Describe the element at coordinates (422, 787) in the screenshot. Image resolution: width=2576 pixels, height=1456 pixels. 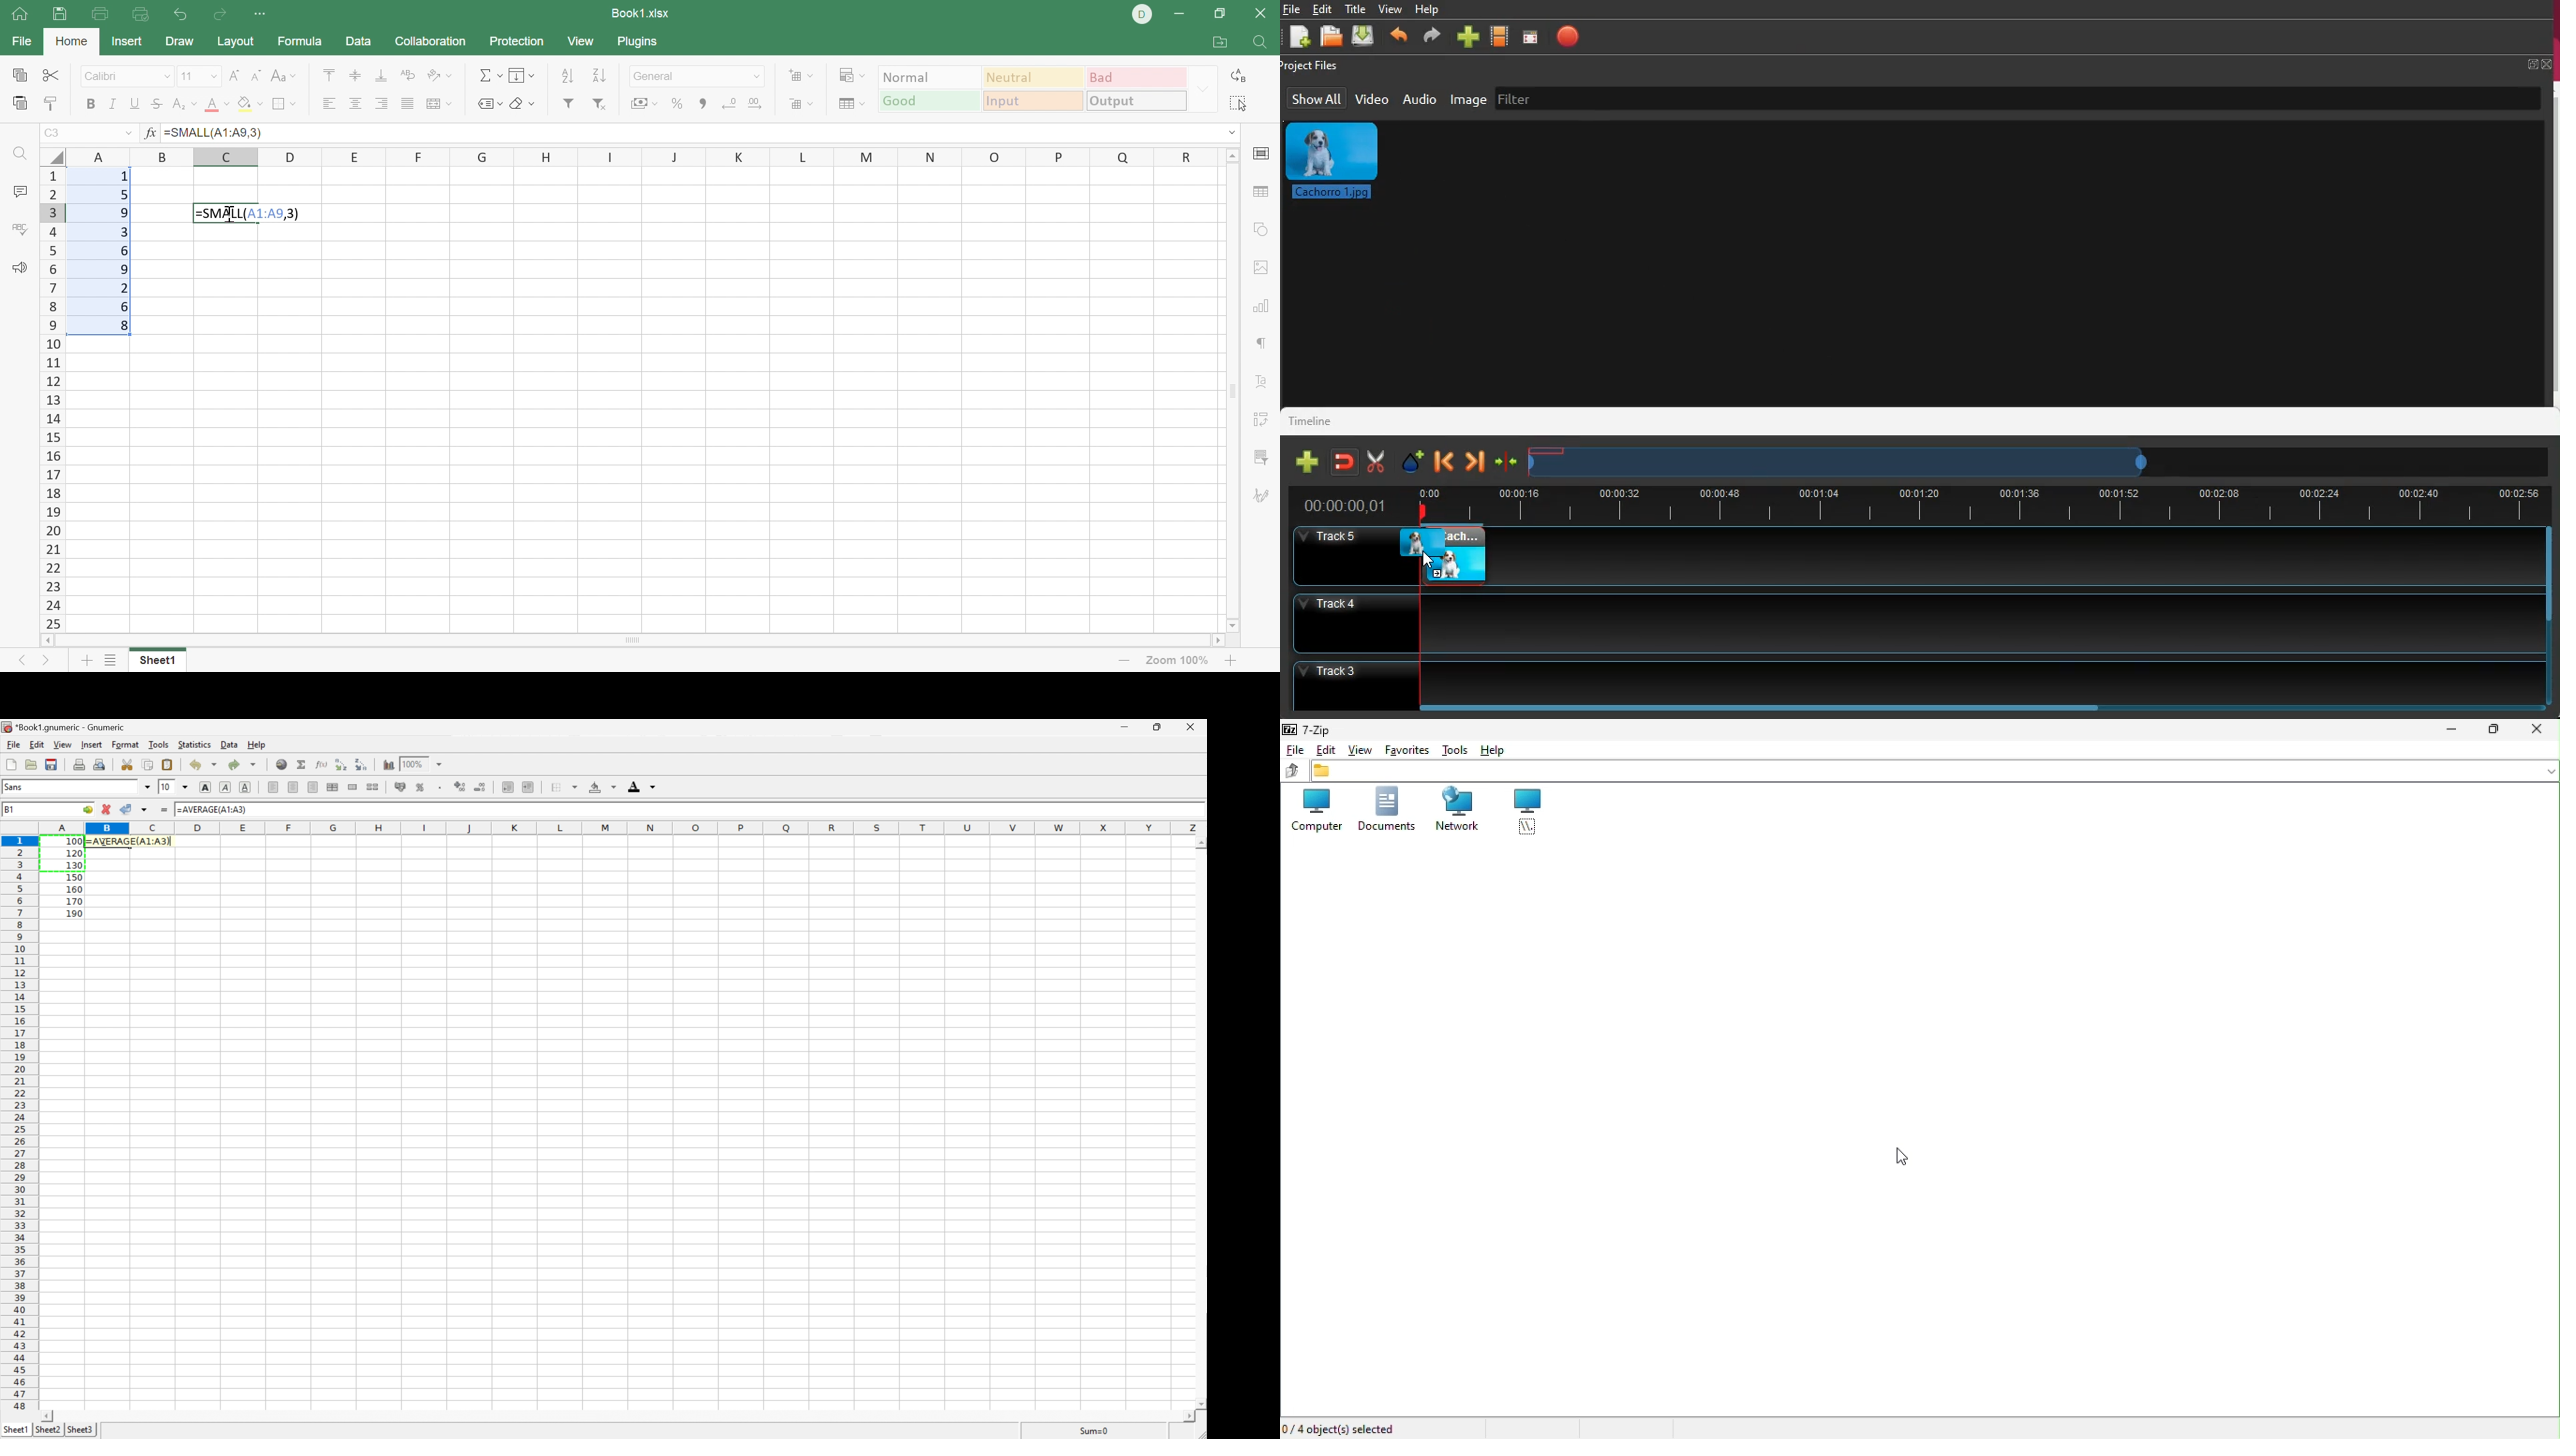
I see `Format the selection as percentage` at that location.